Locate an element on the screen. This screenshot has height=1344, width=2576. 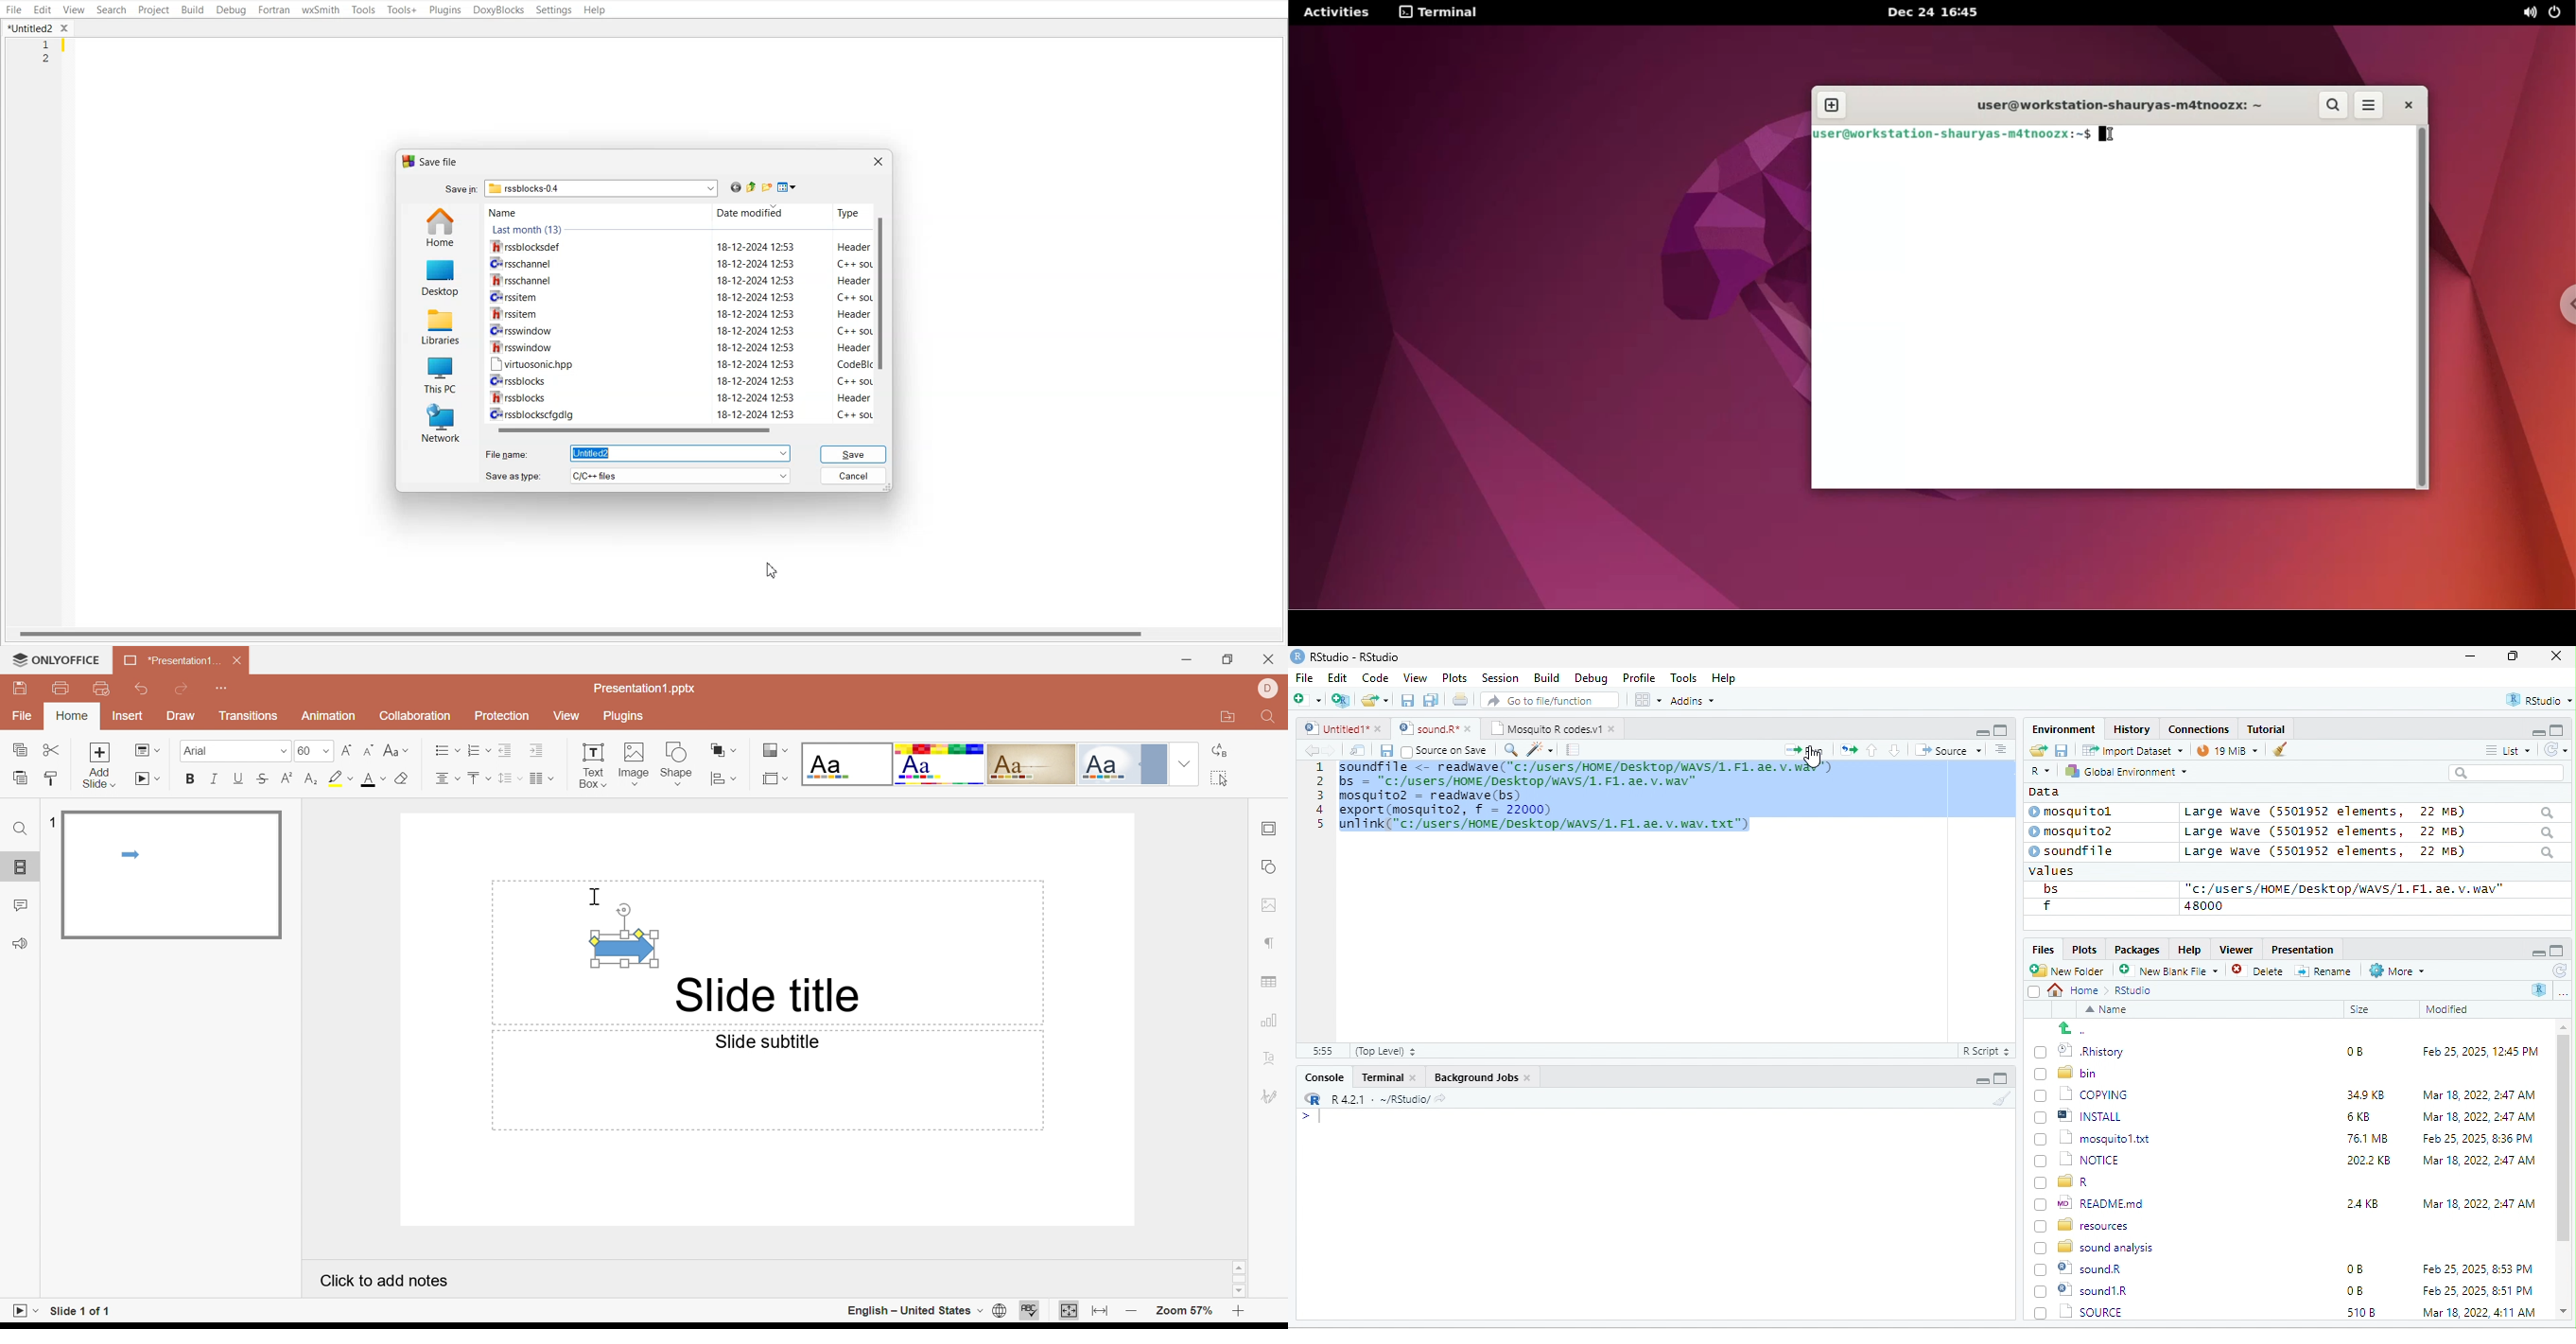
[™ virtuosonichpp 18-12-2024 12:53 CodeBlIc is located at coordinates (678, 363).